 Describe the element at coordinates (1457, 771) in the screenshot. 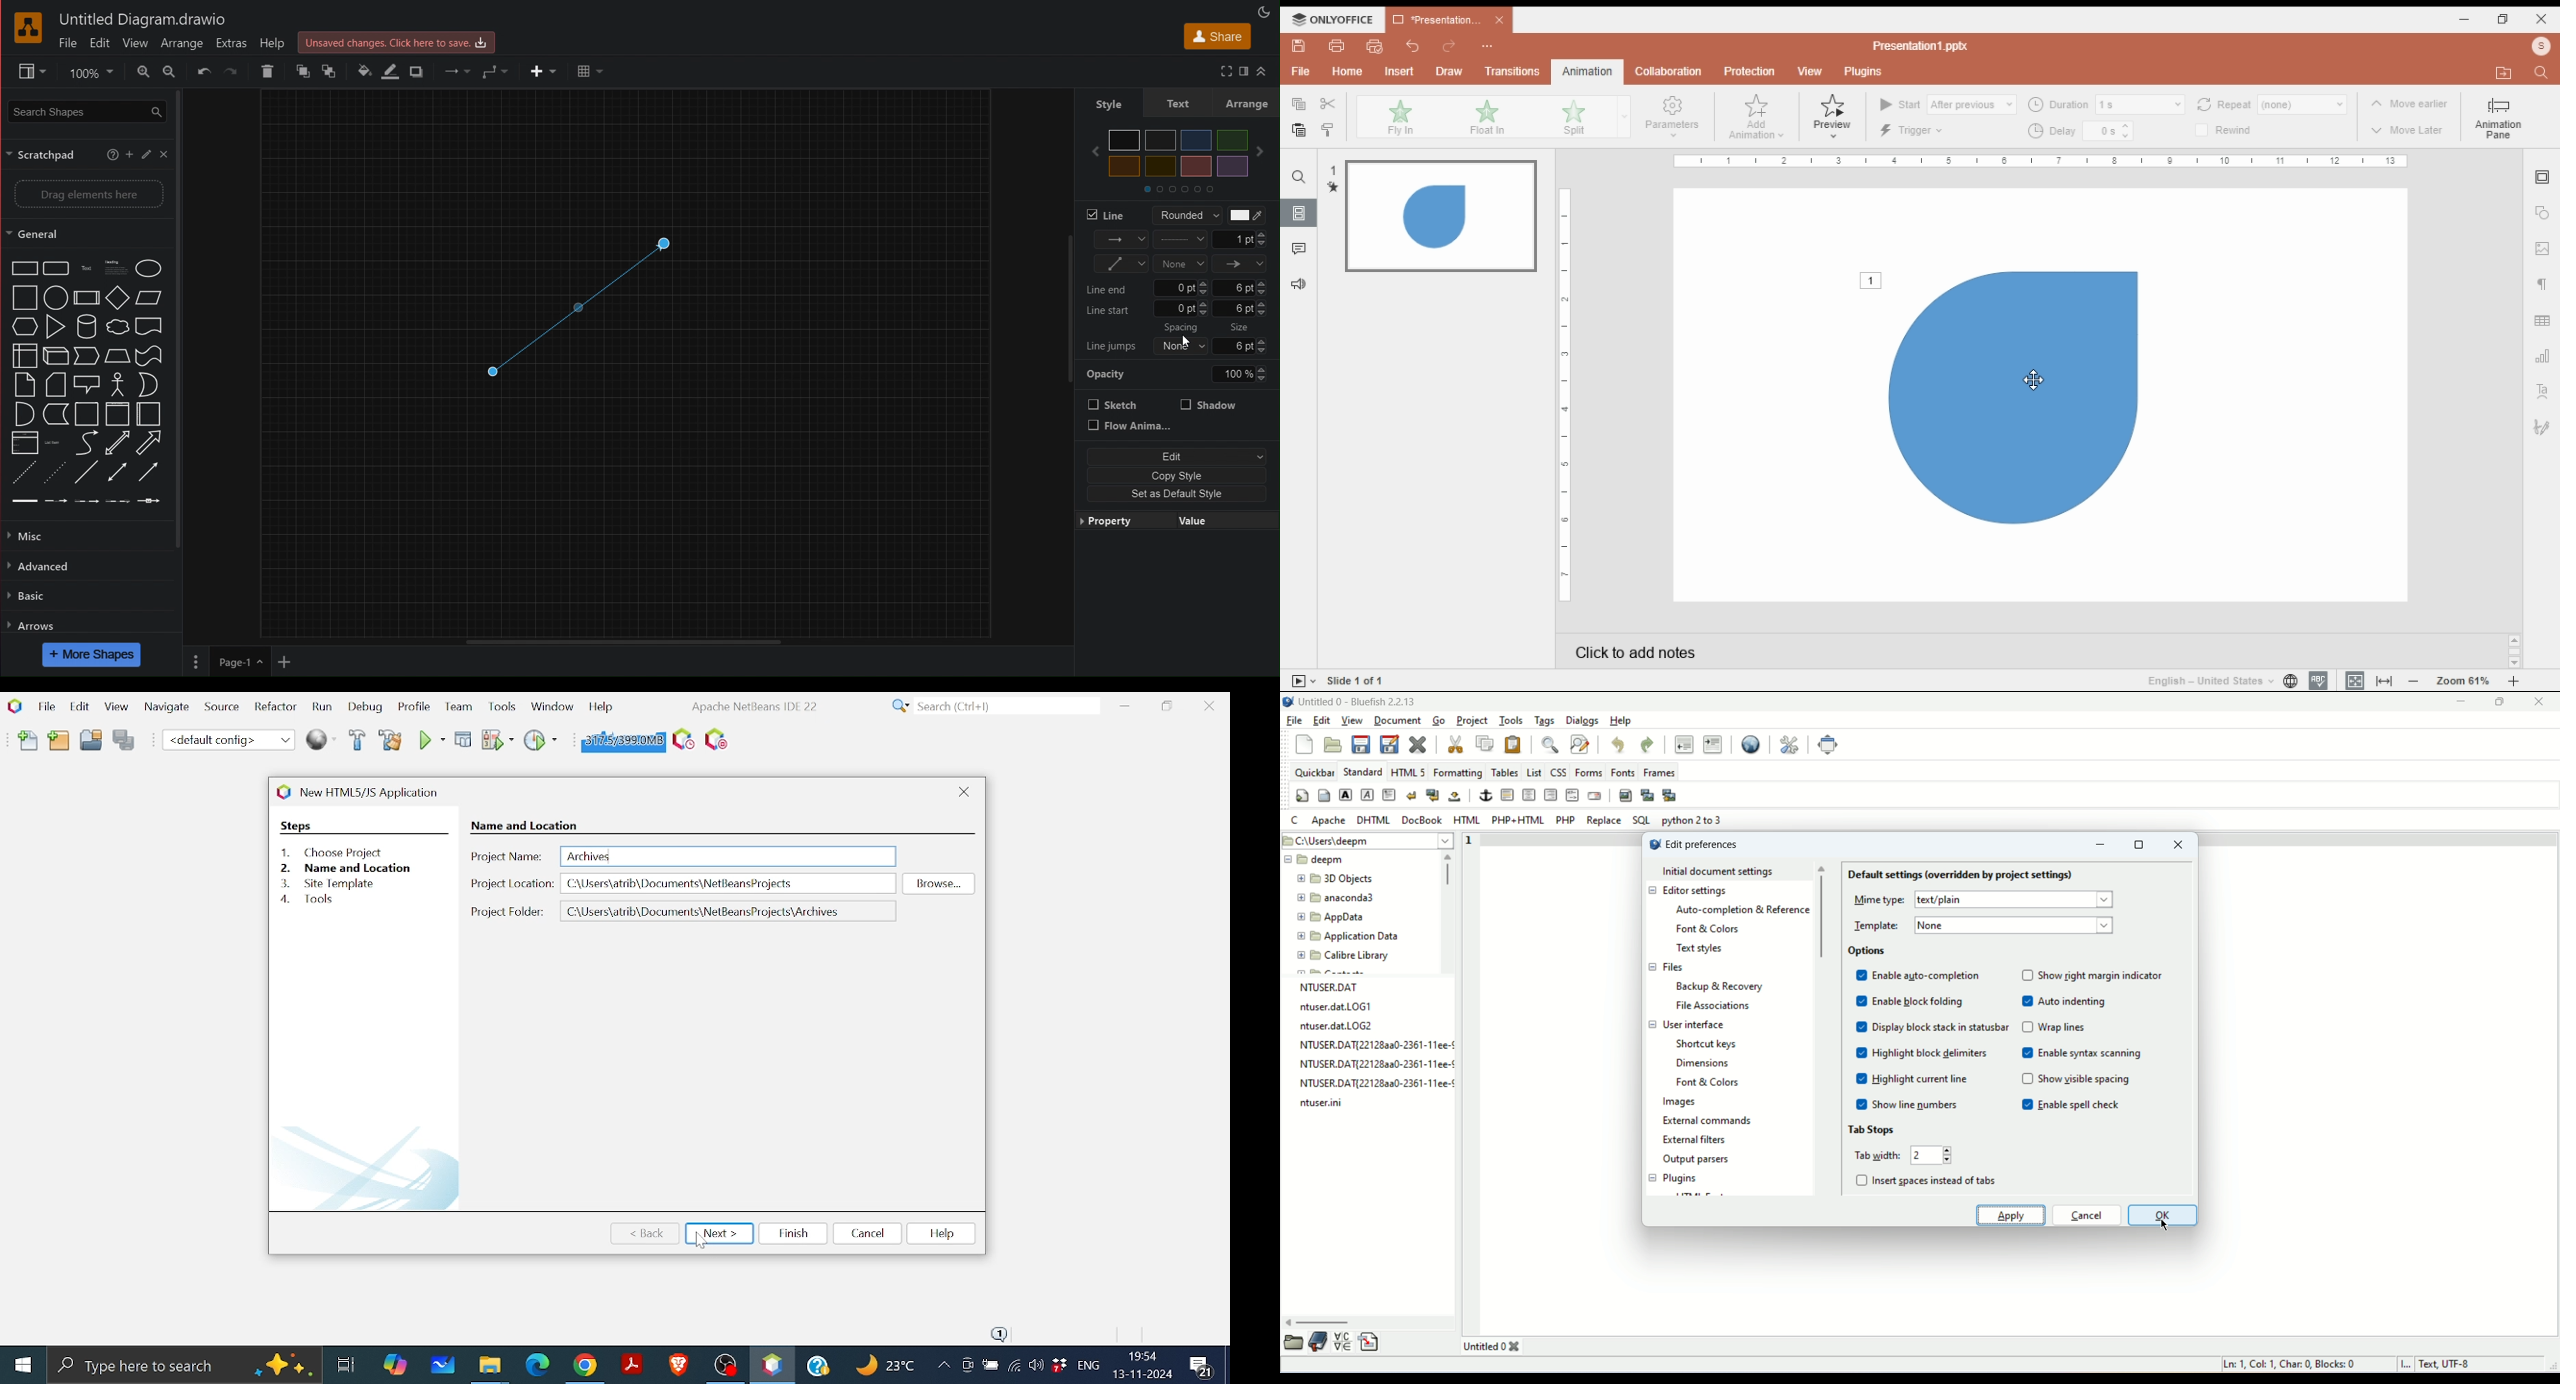

I see `formatting` at that location.